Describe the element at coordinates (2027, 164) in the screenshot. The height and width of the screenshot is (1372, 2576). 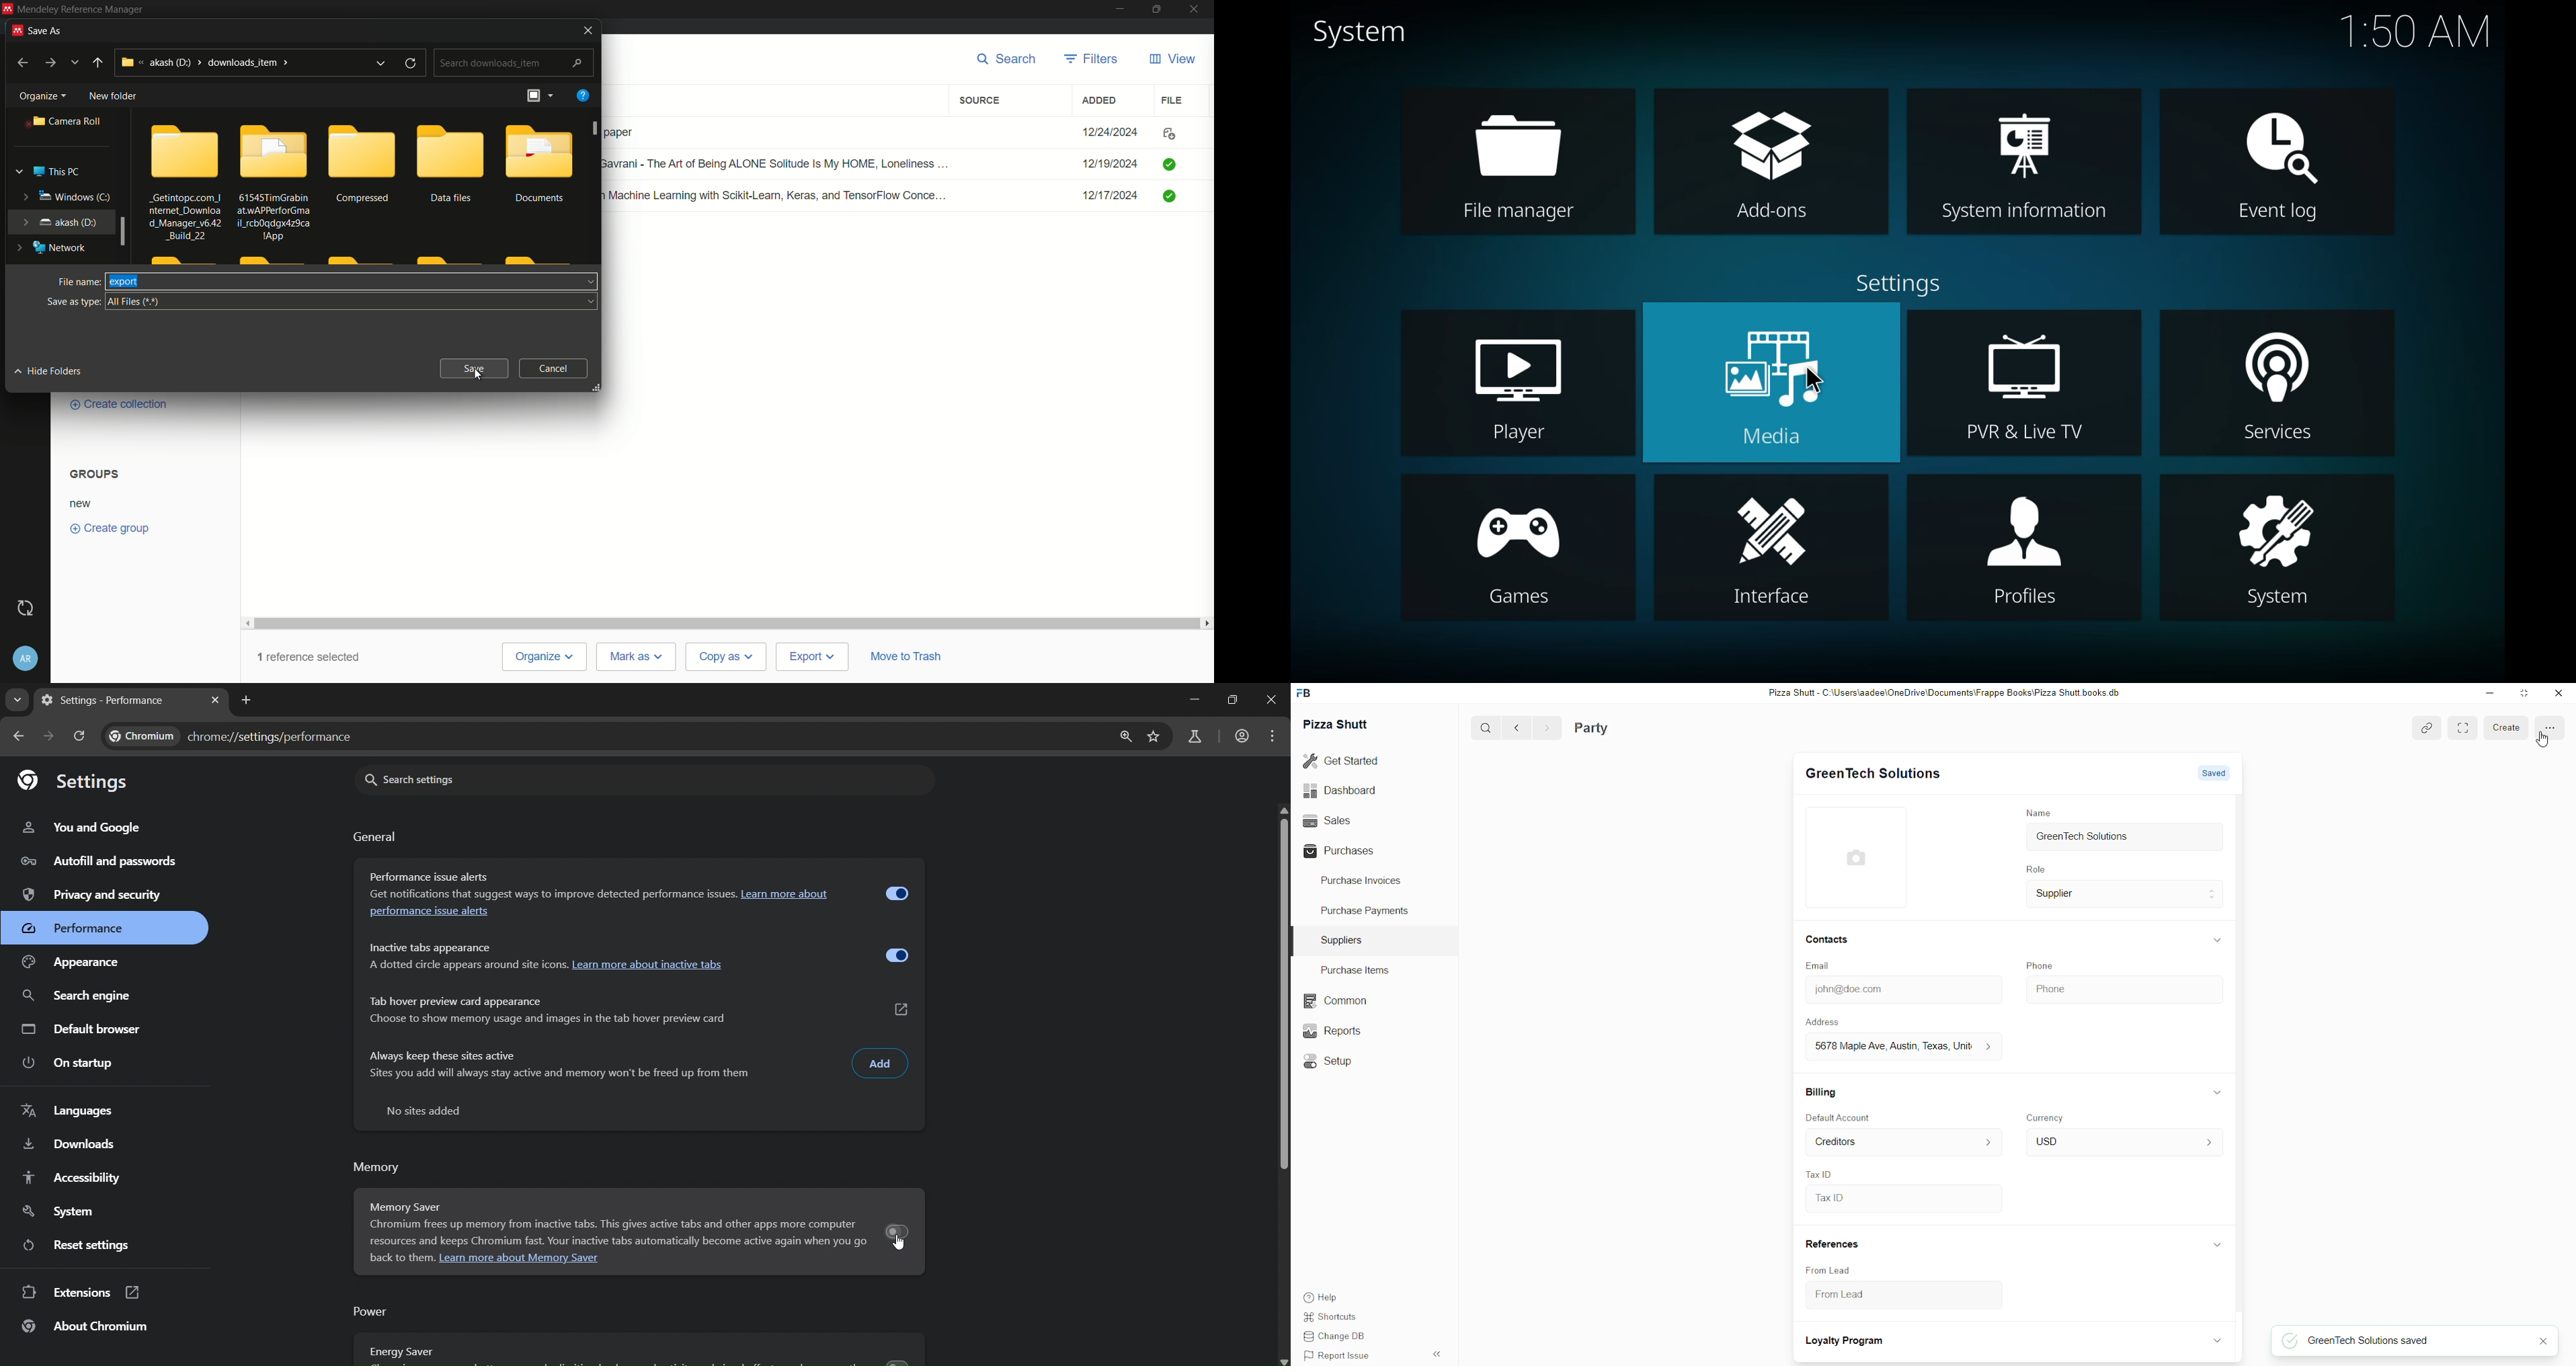
I see `system information` at that location.